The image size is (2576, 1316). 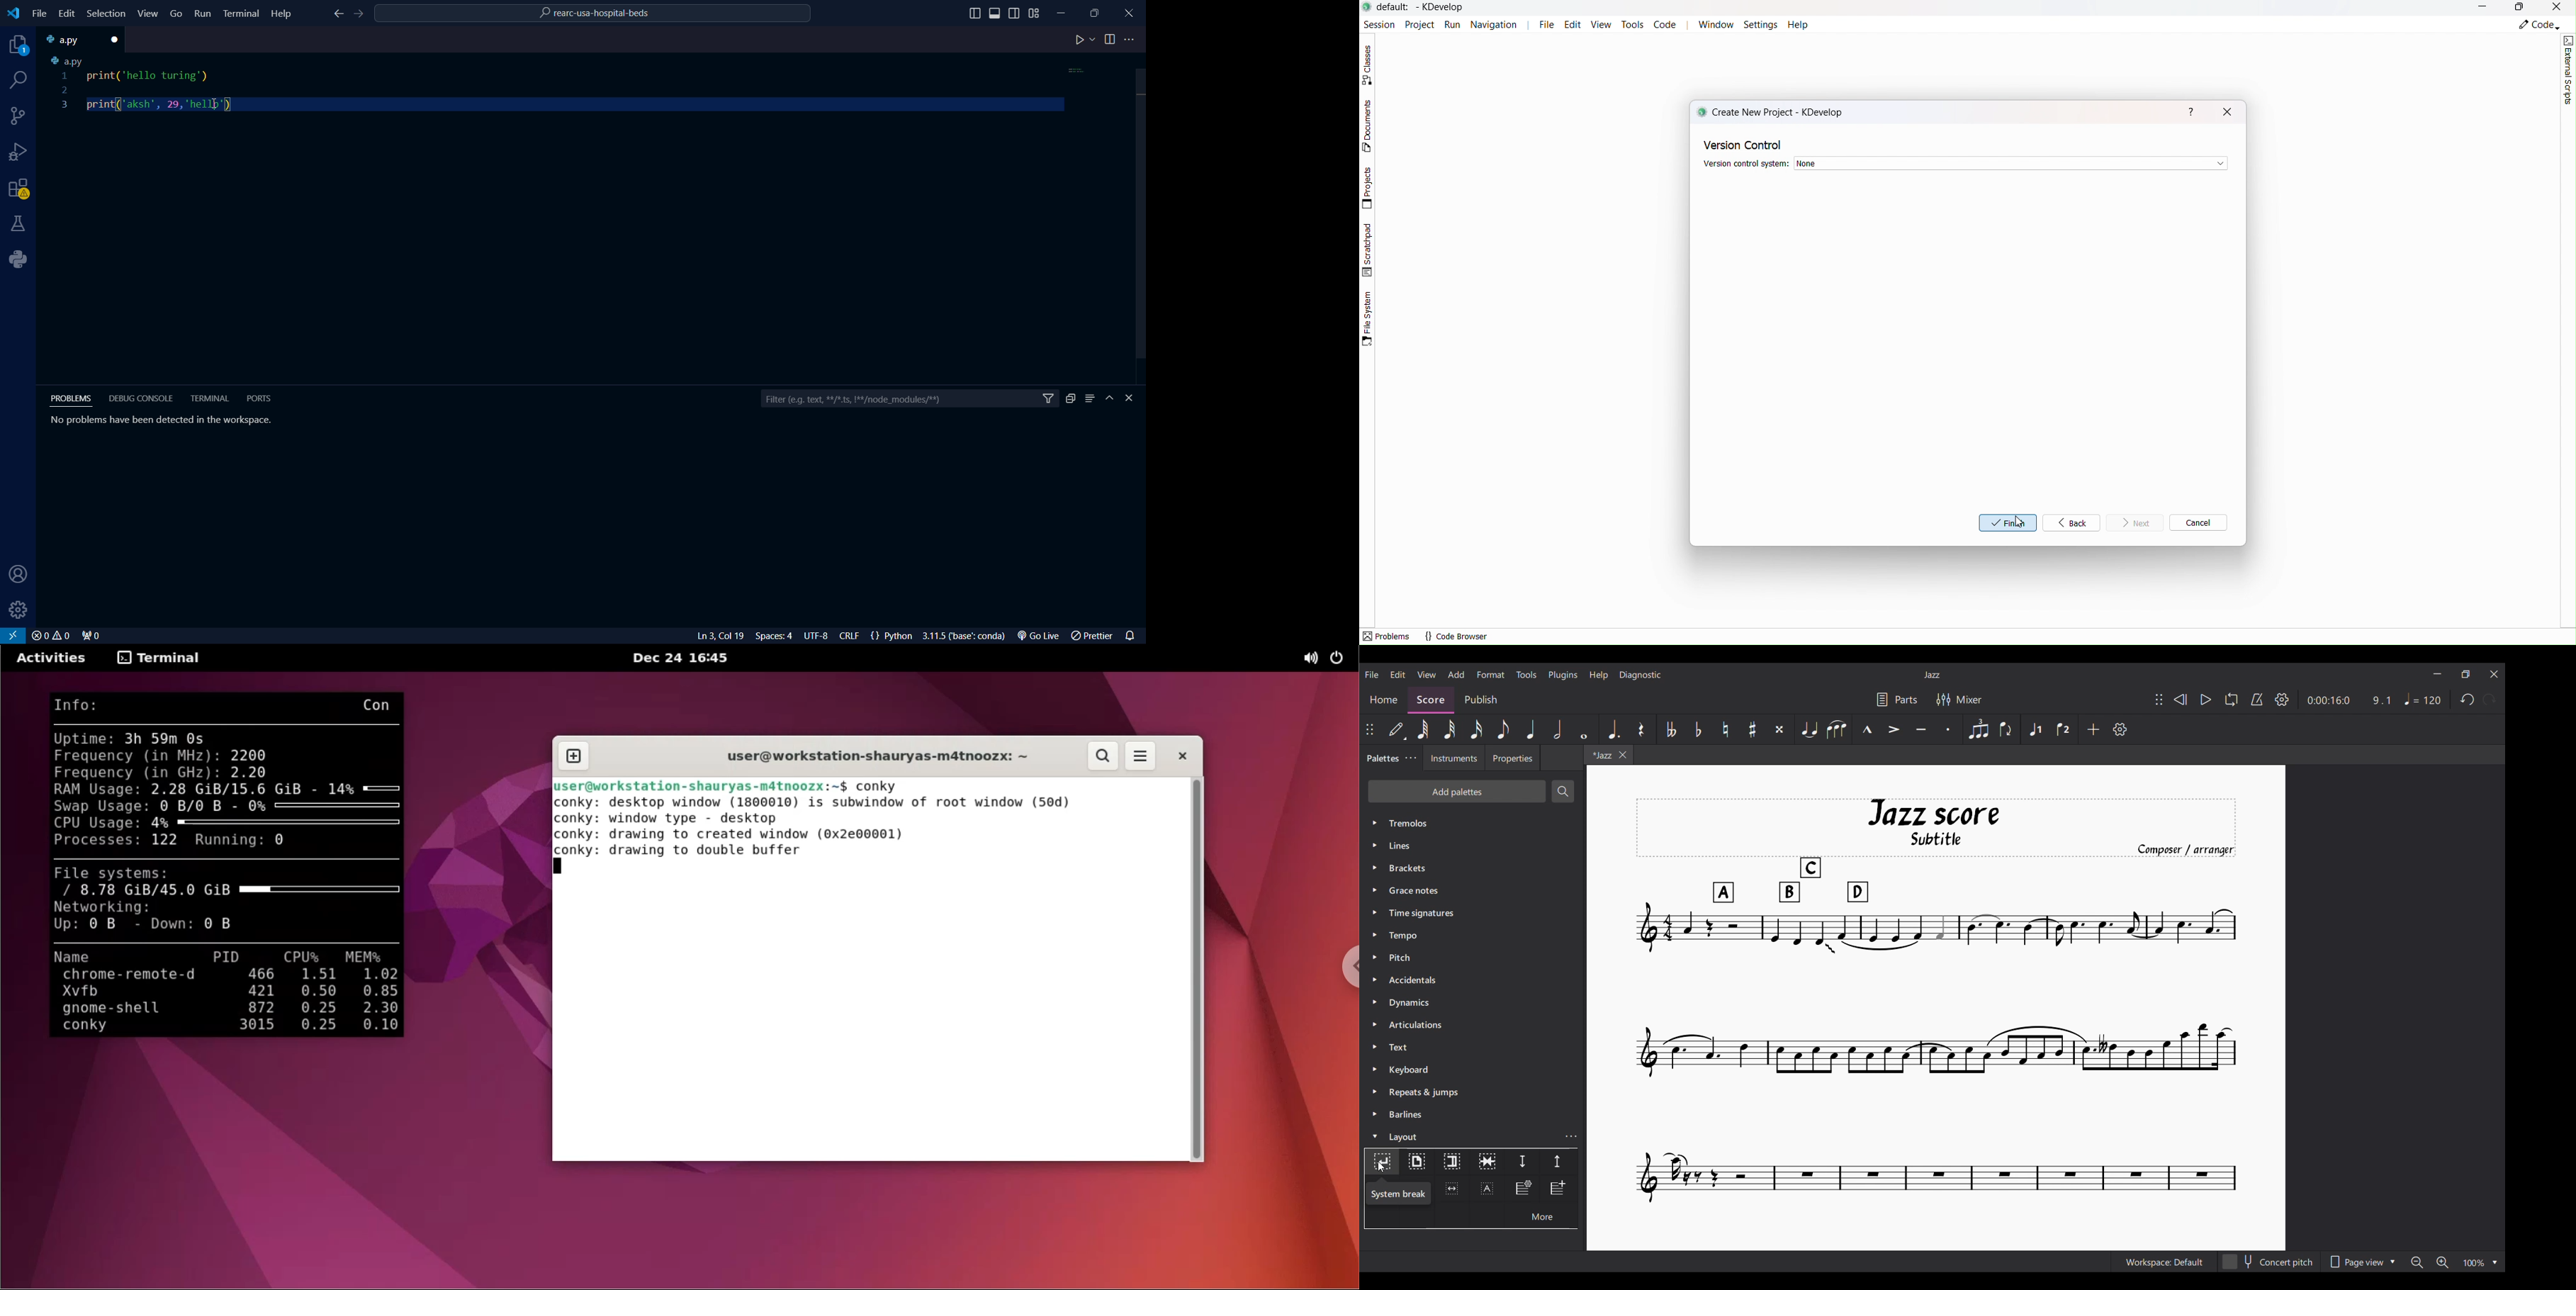 What do you see at coordinates (108, 14) in the screenshot?
I see `Selection` at bounding box center [108, 14].